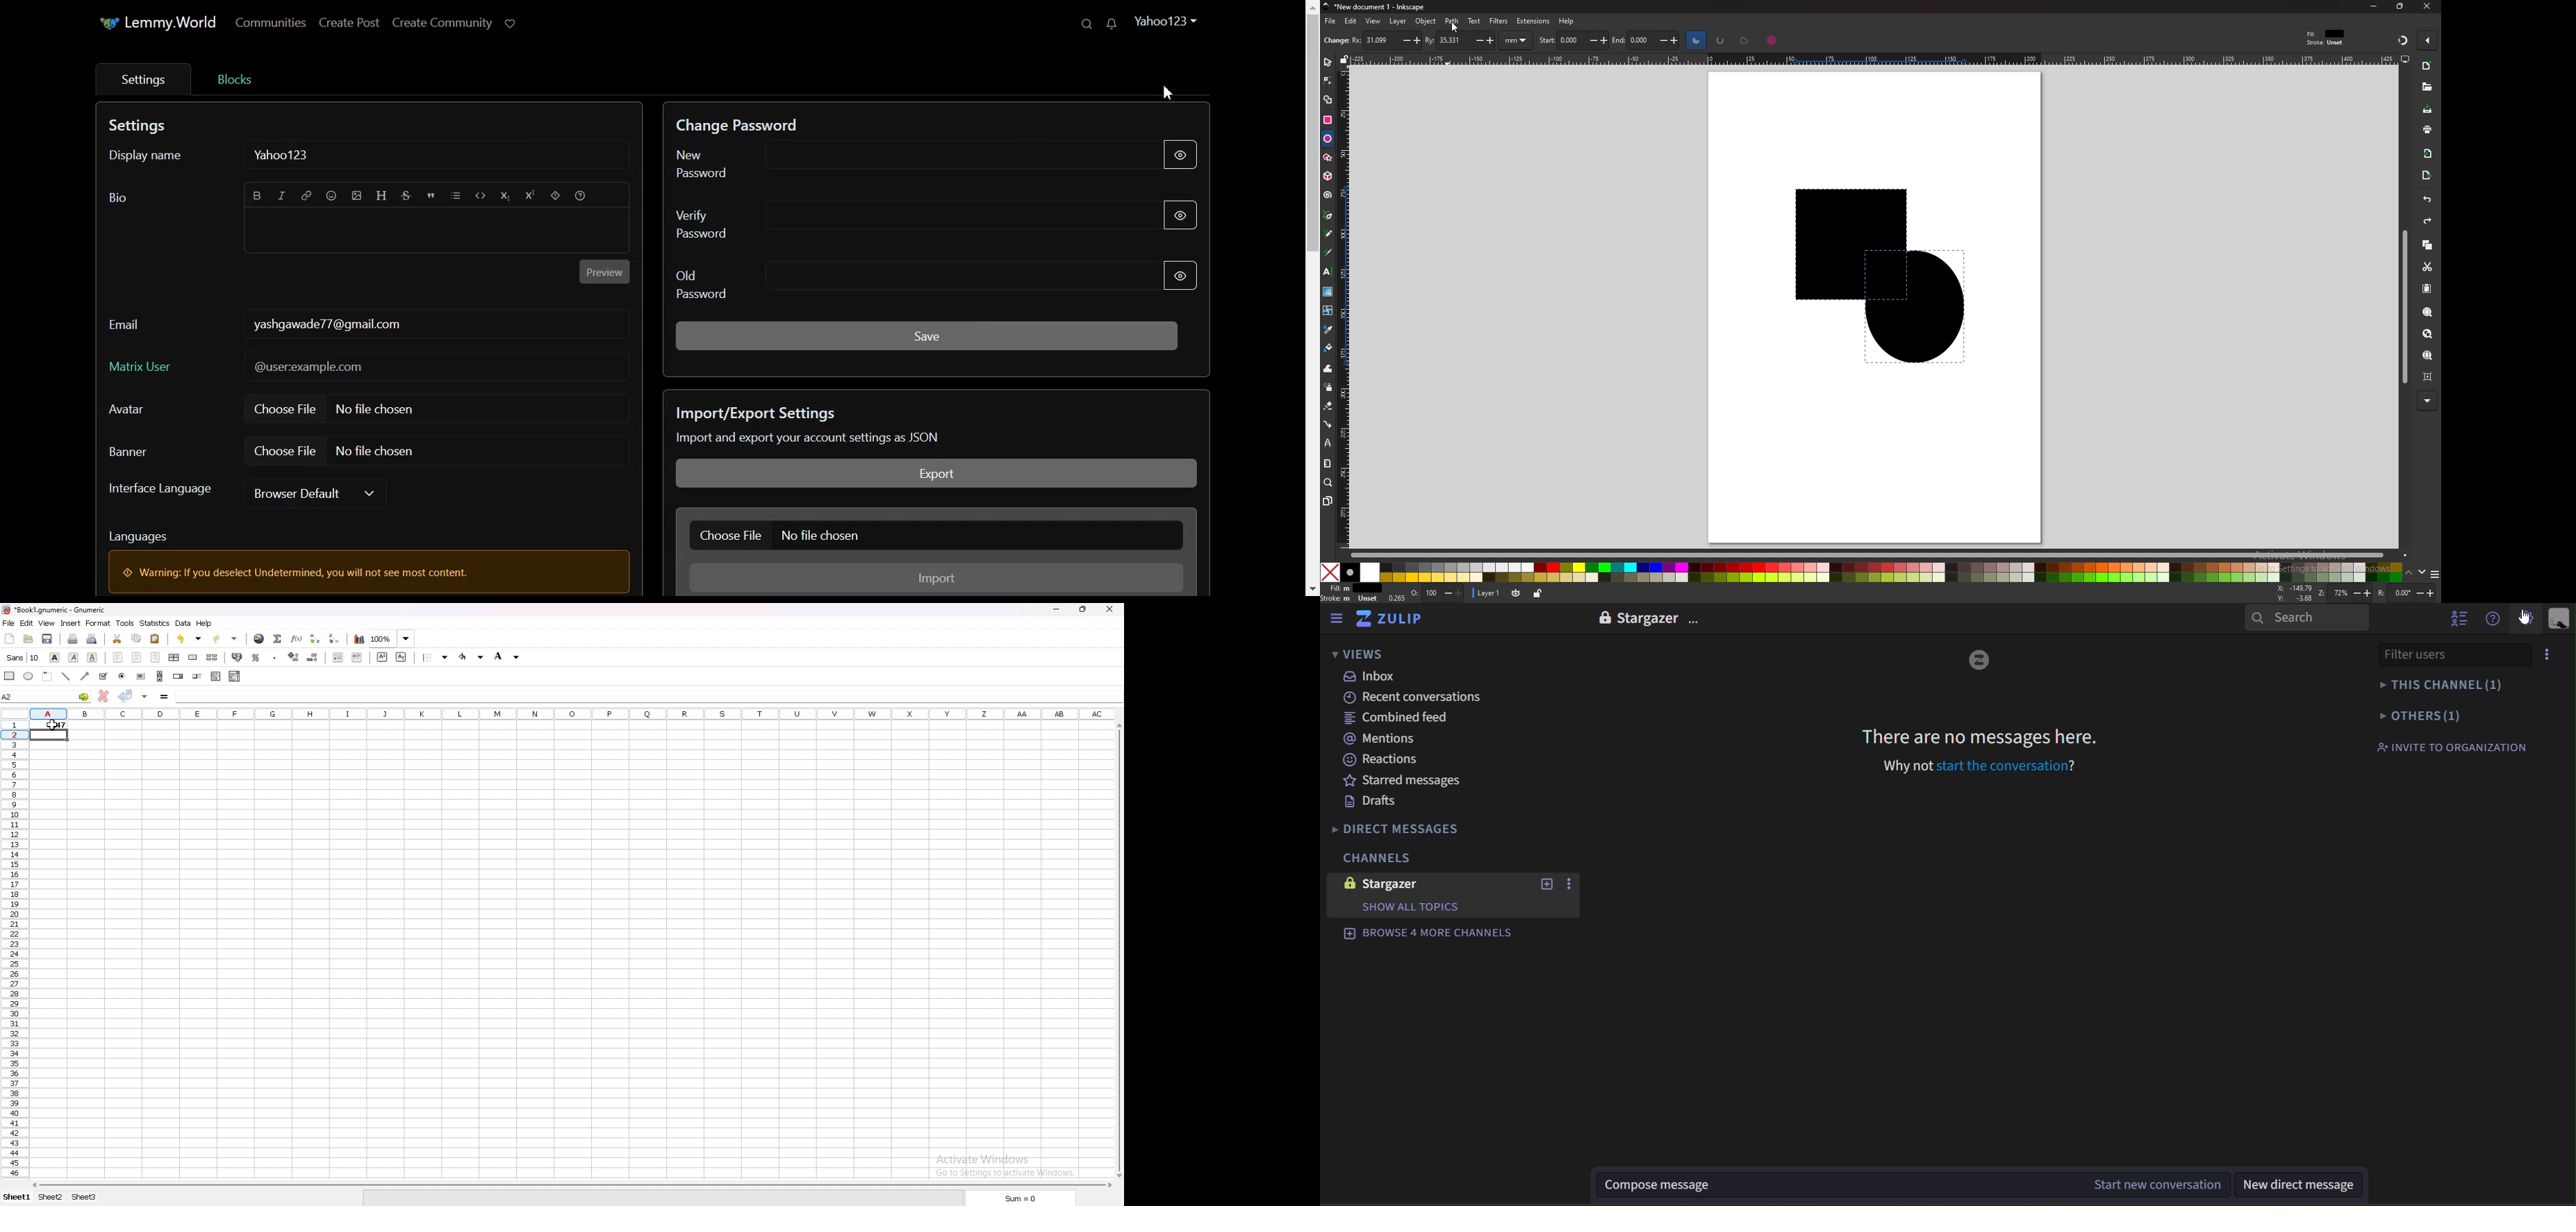 This screenshot has height=1232, width=2576. I want to click on Code, so click(480, 195).